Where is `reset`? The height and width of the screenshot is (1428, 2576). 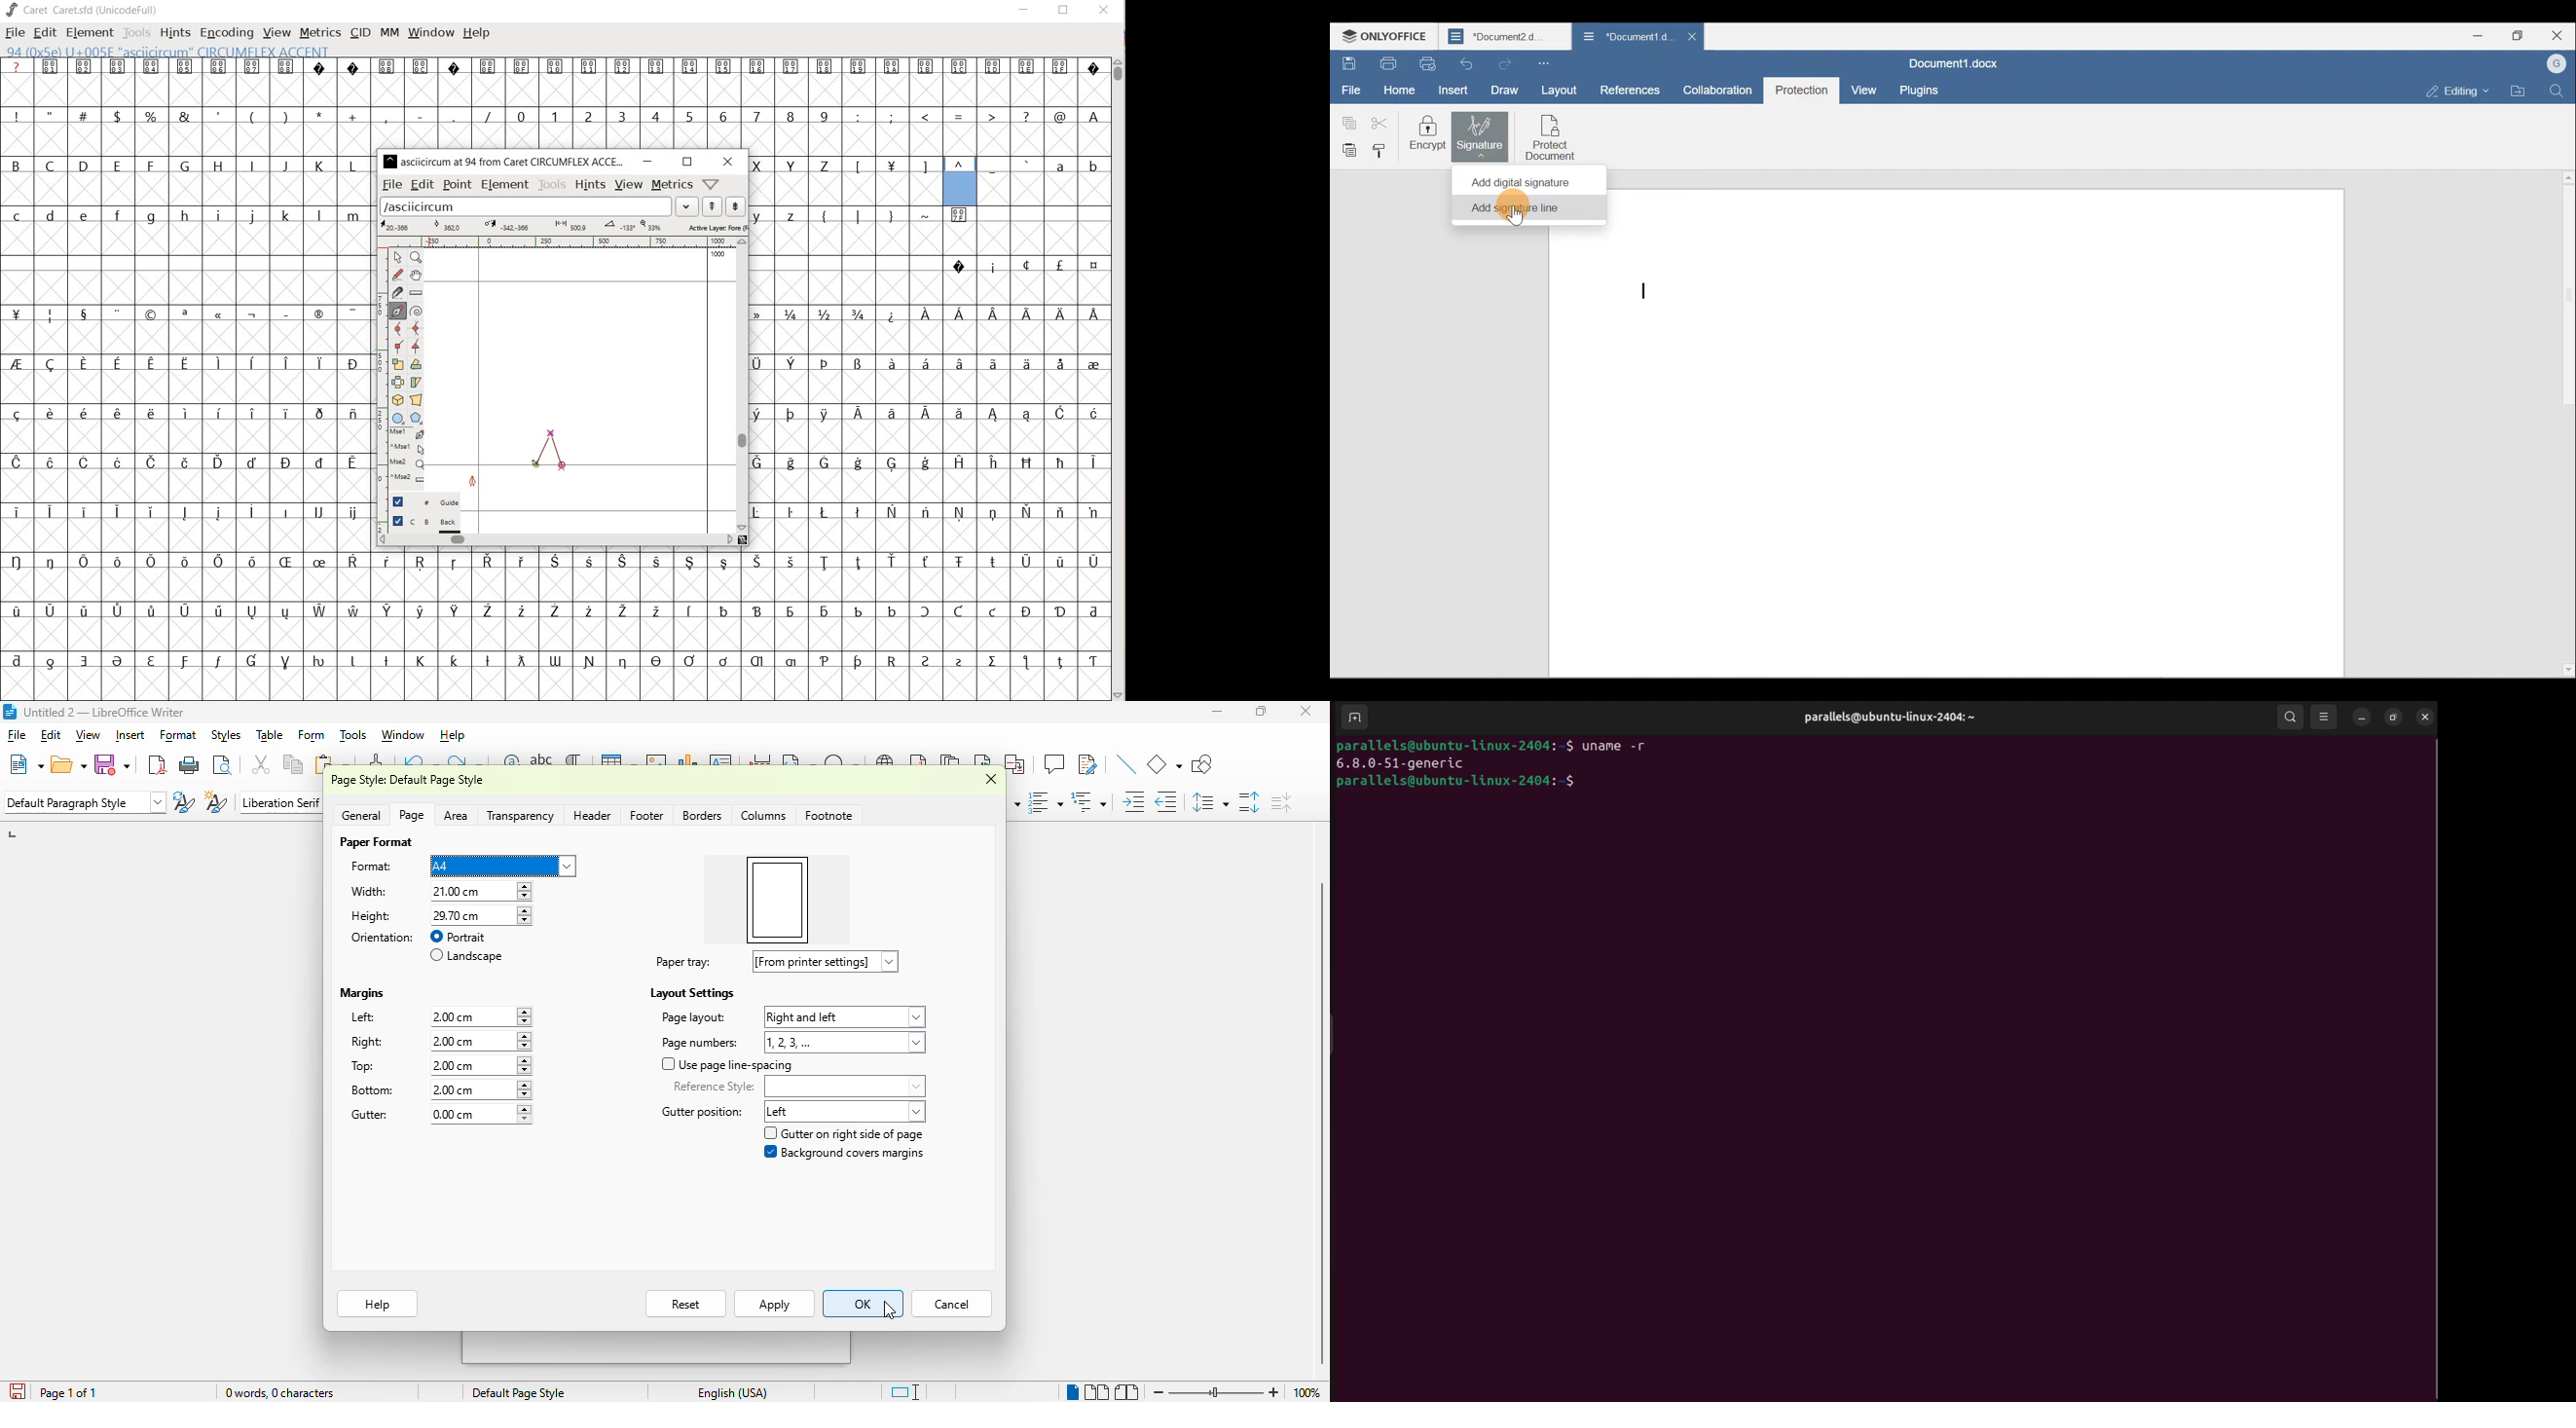
reset is located at coordinates (686, 1304).